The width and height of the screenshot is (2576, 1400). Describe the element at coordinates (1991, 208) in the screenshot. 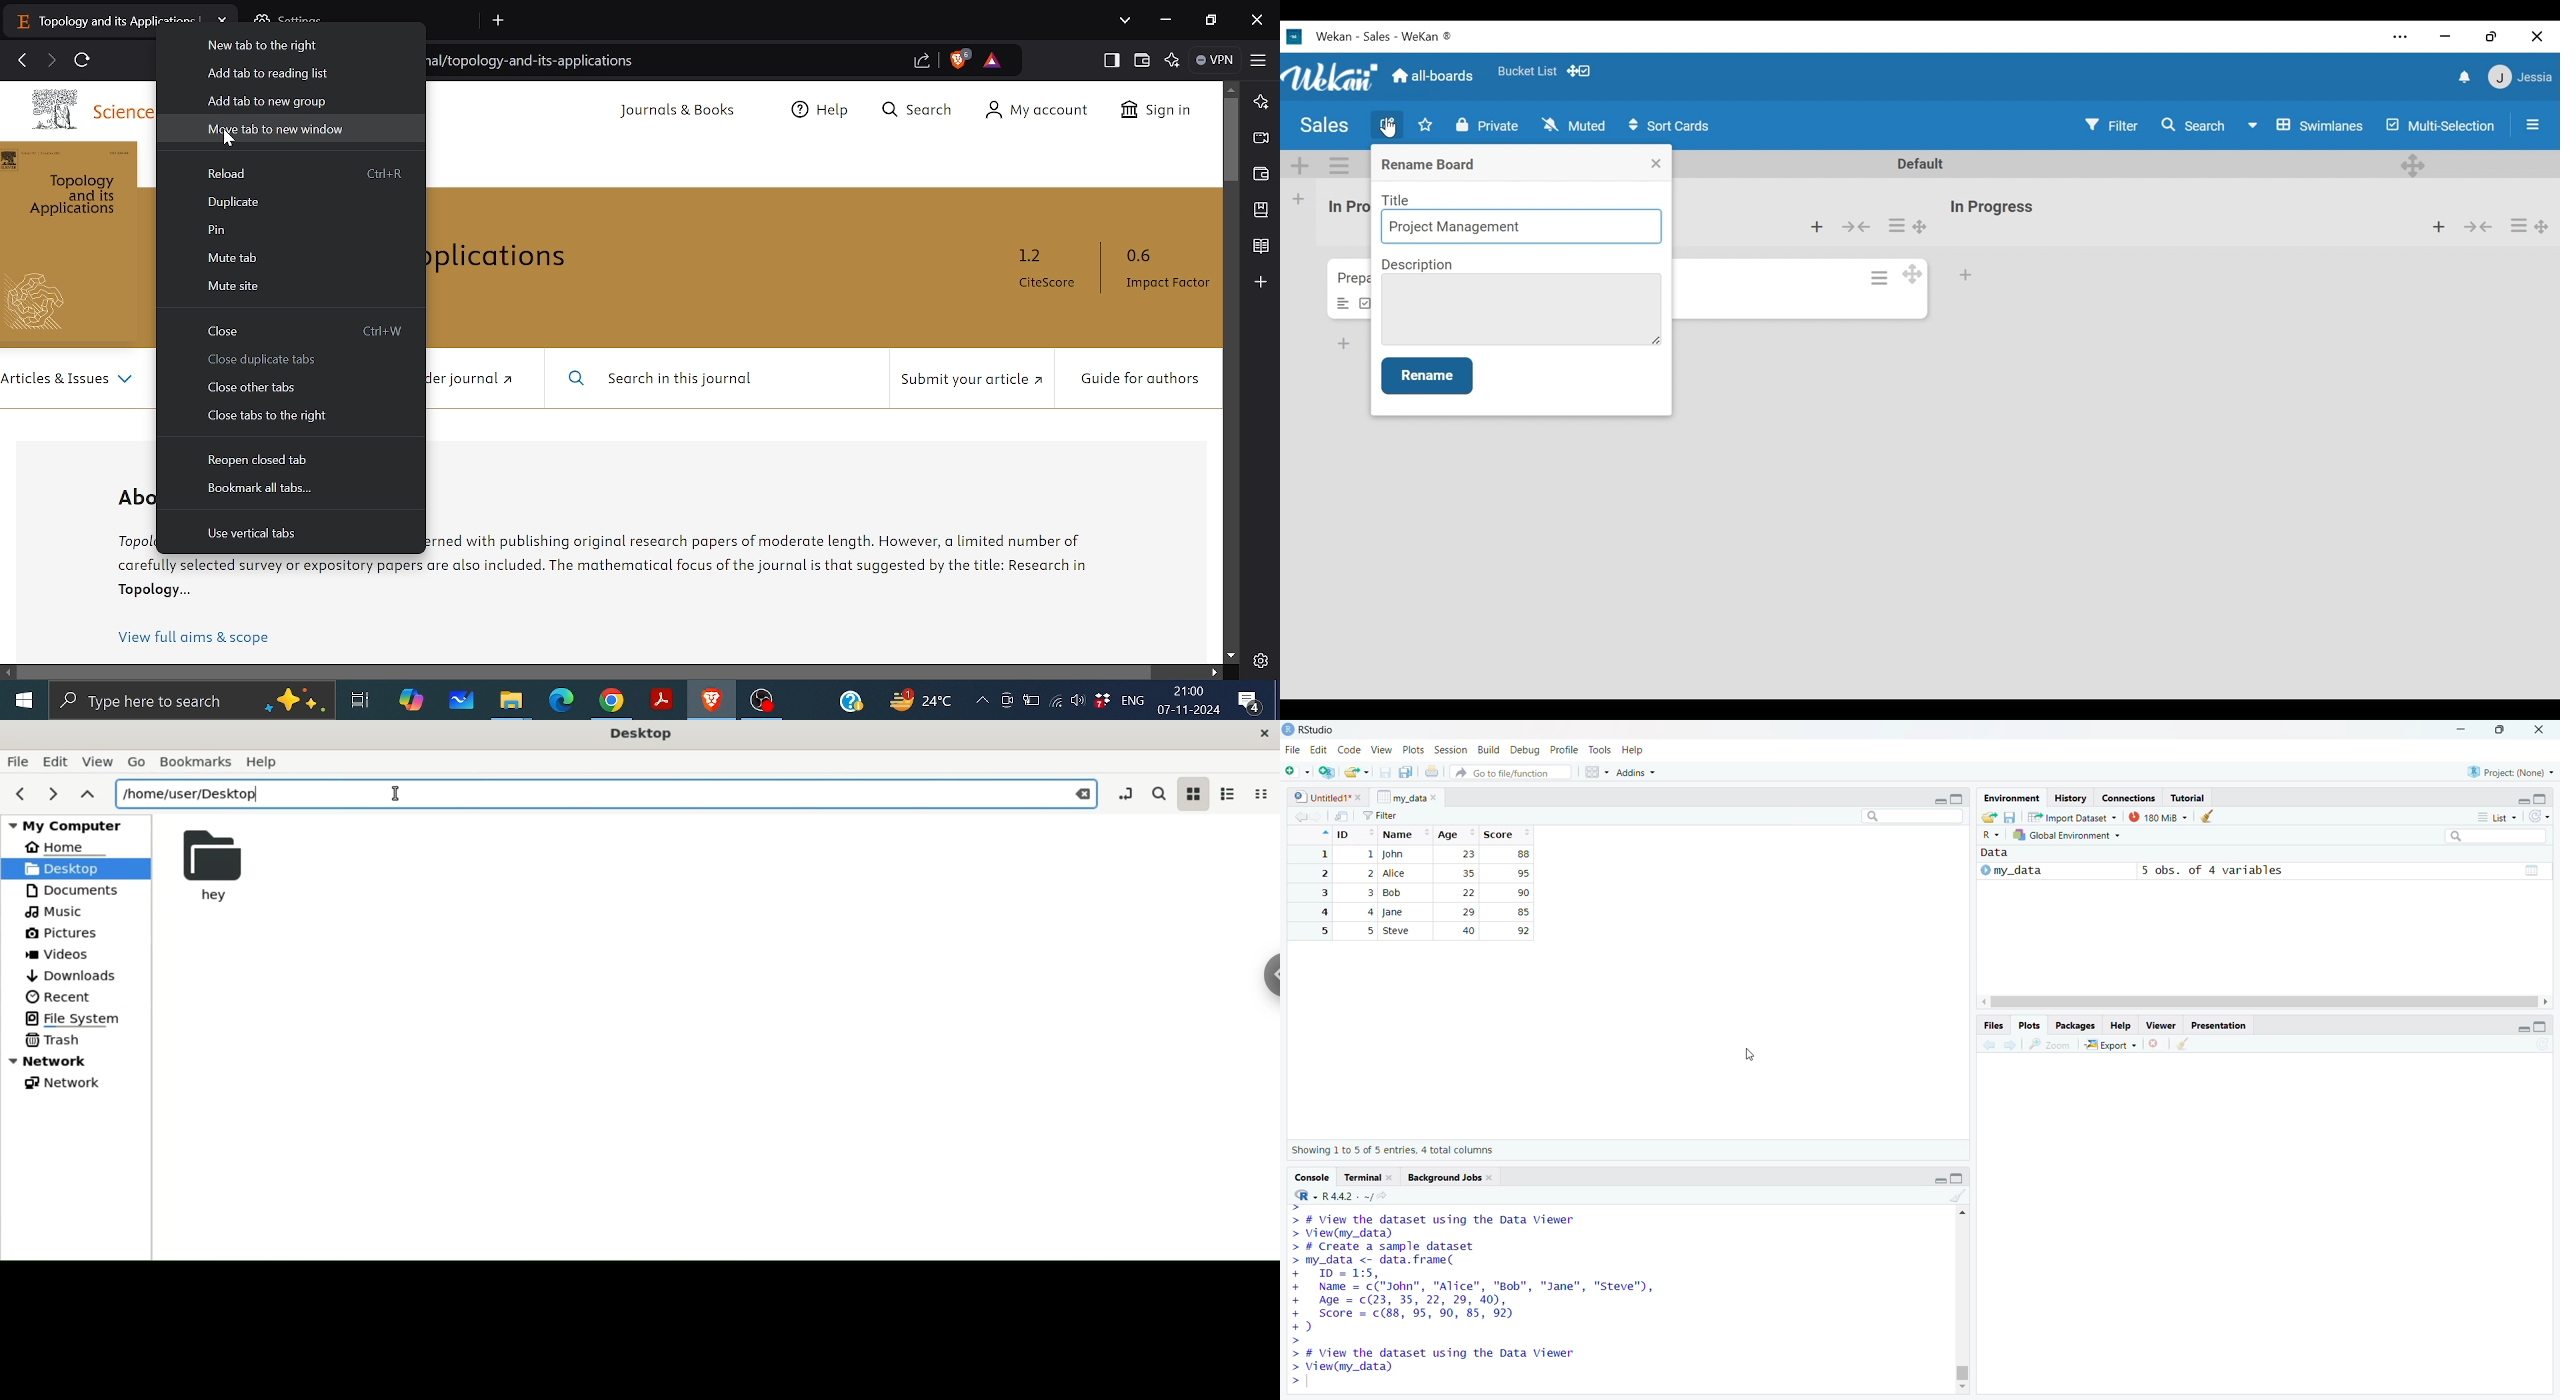

I see `List name` at that location.